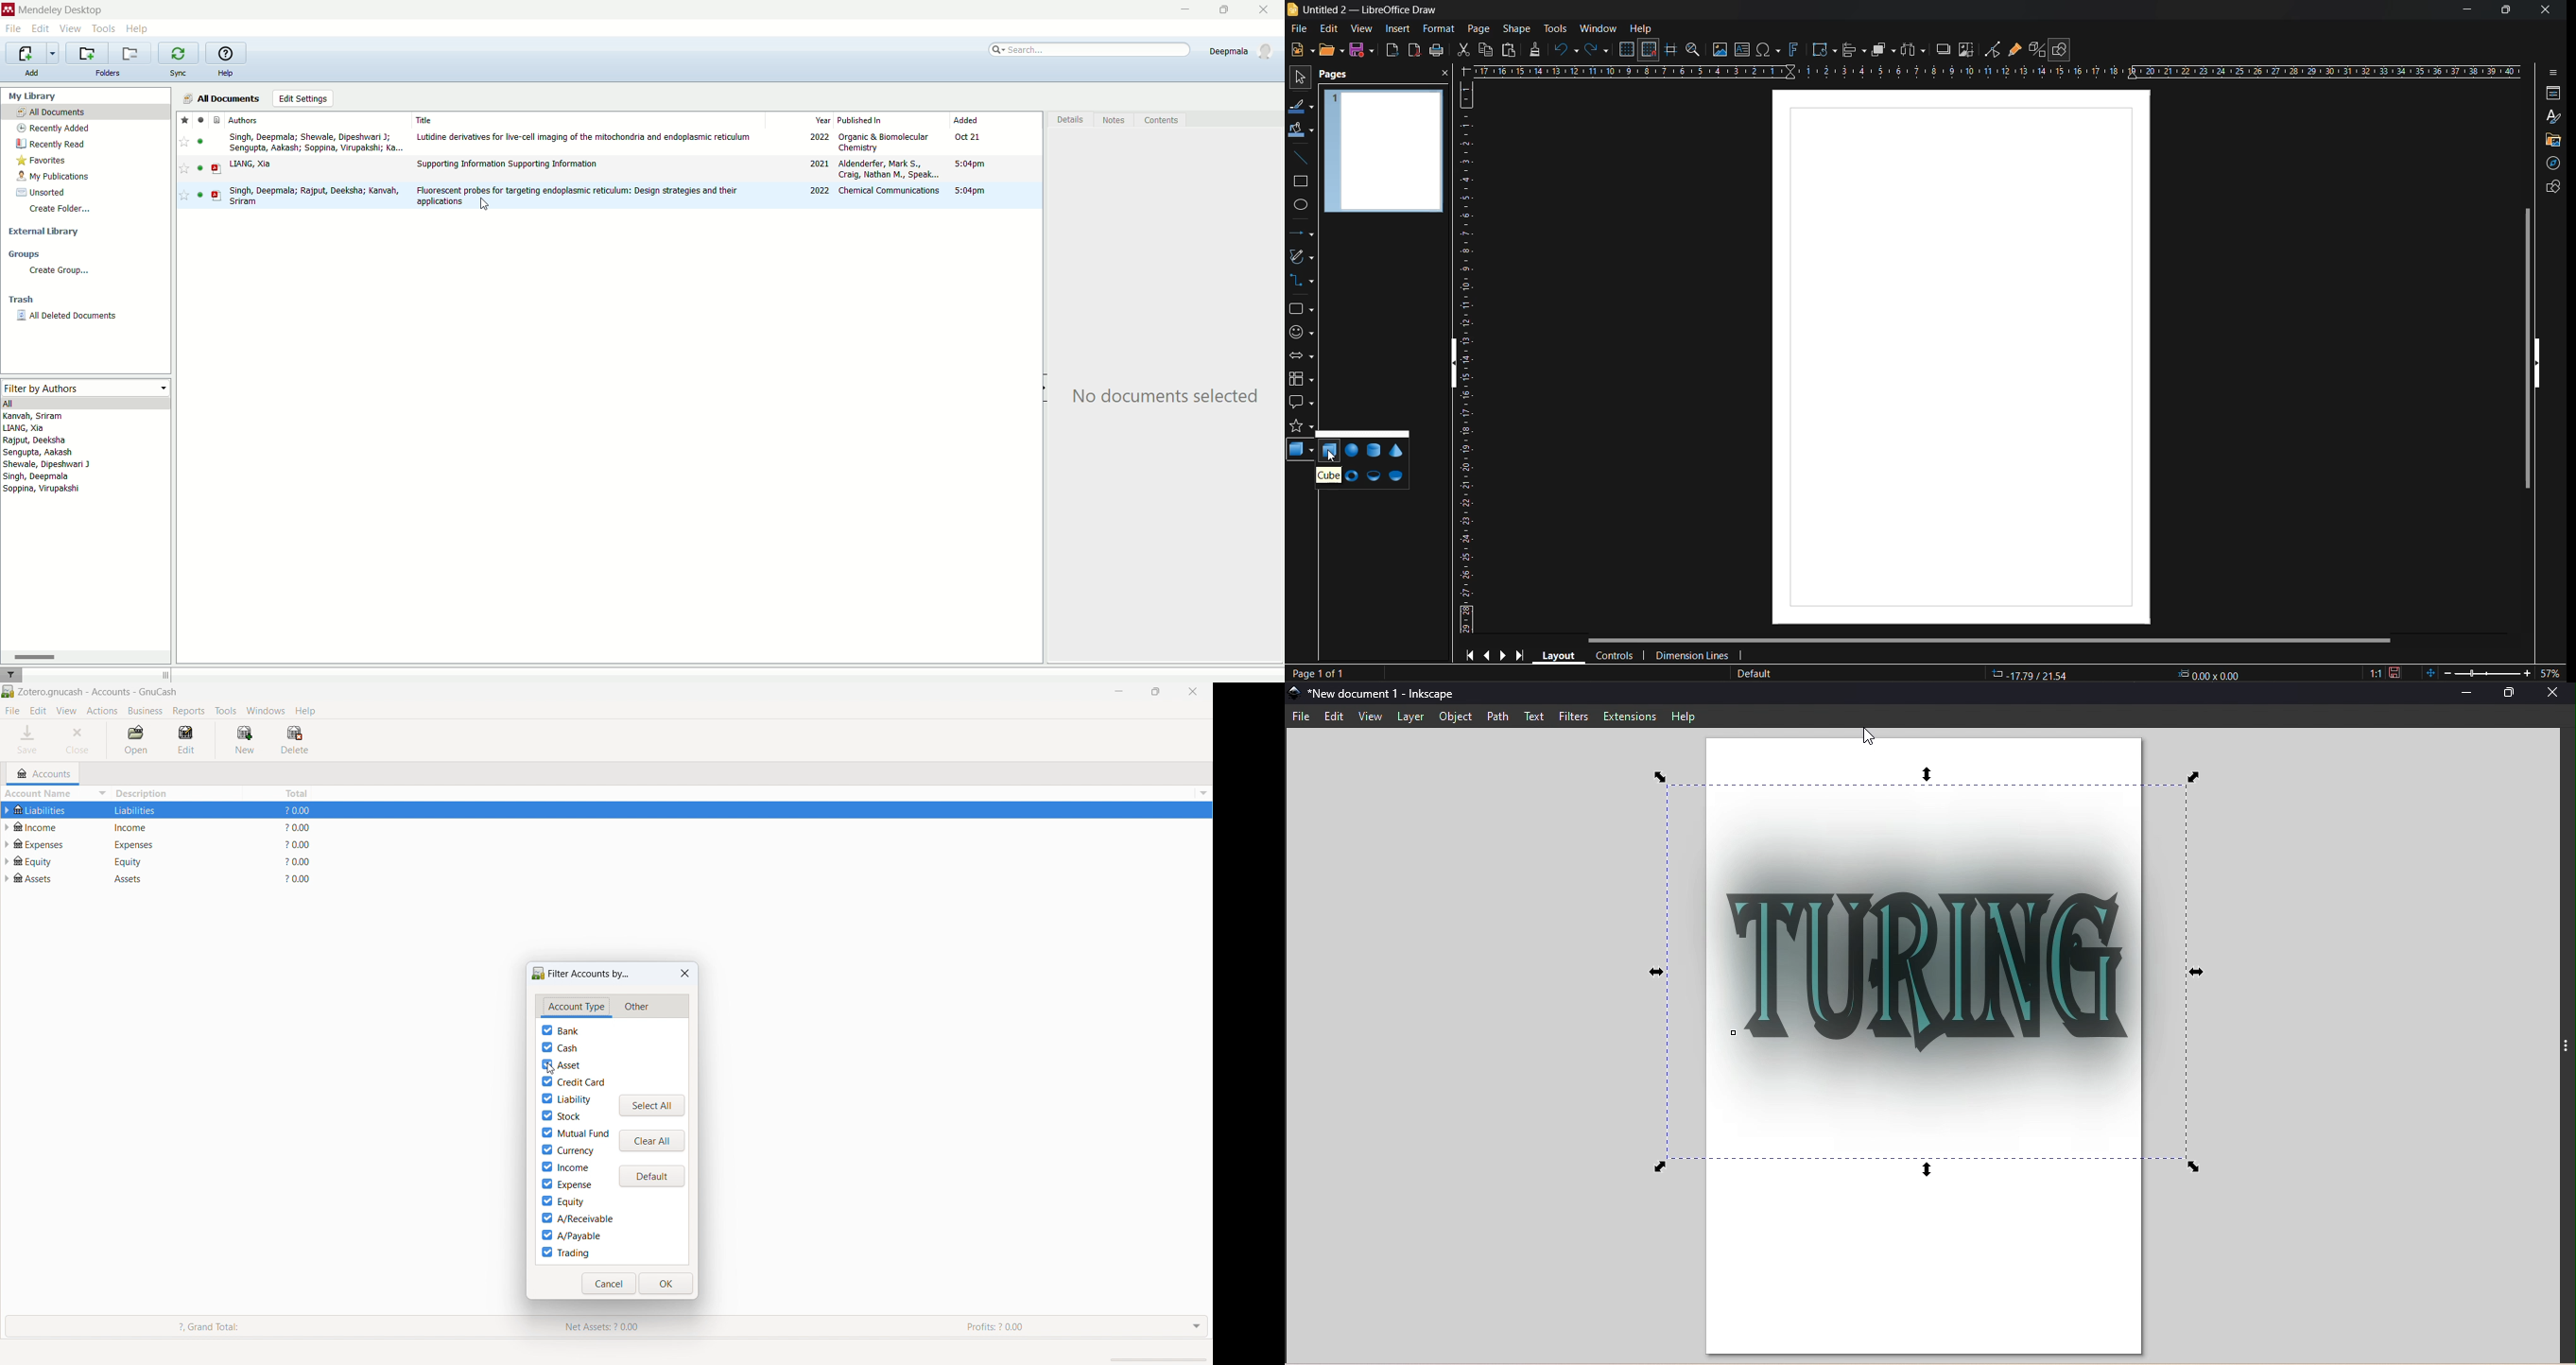  I want to click on redo, so click(1595, 51).